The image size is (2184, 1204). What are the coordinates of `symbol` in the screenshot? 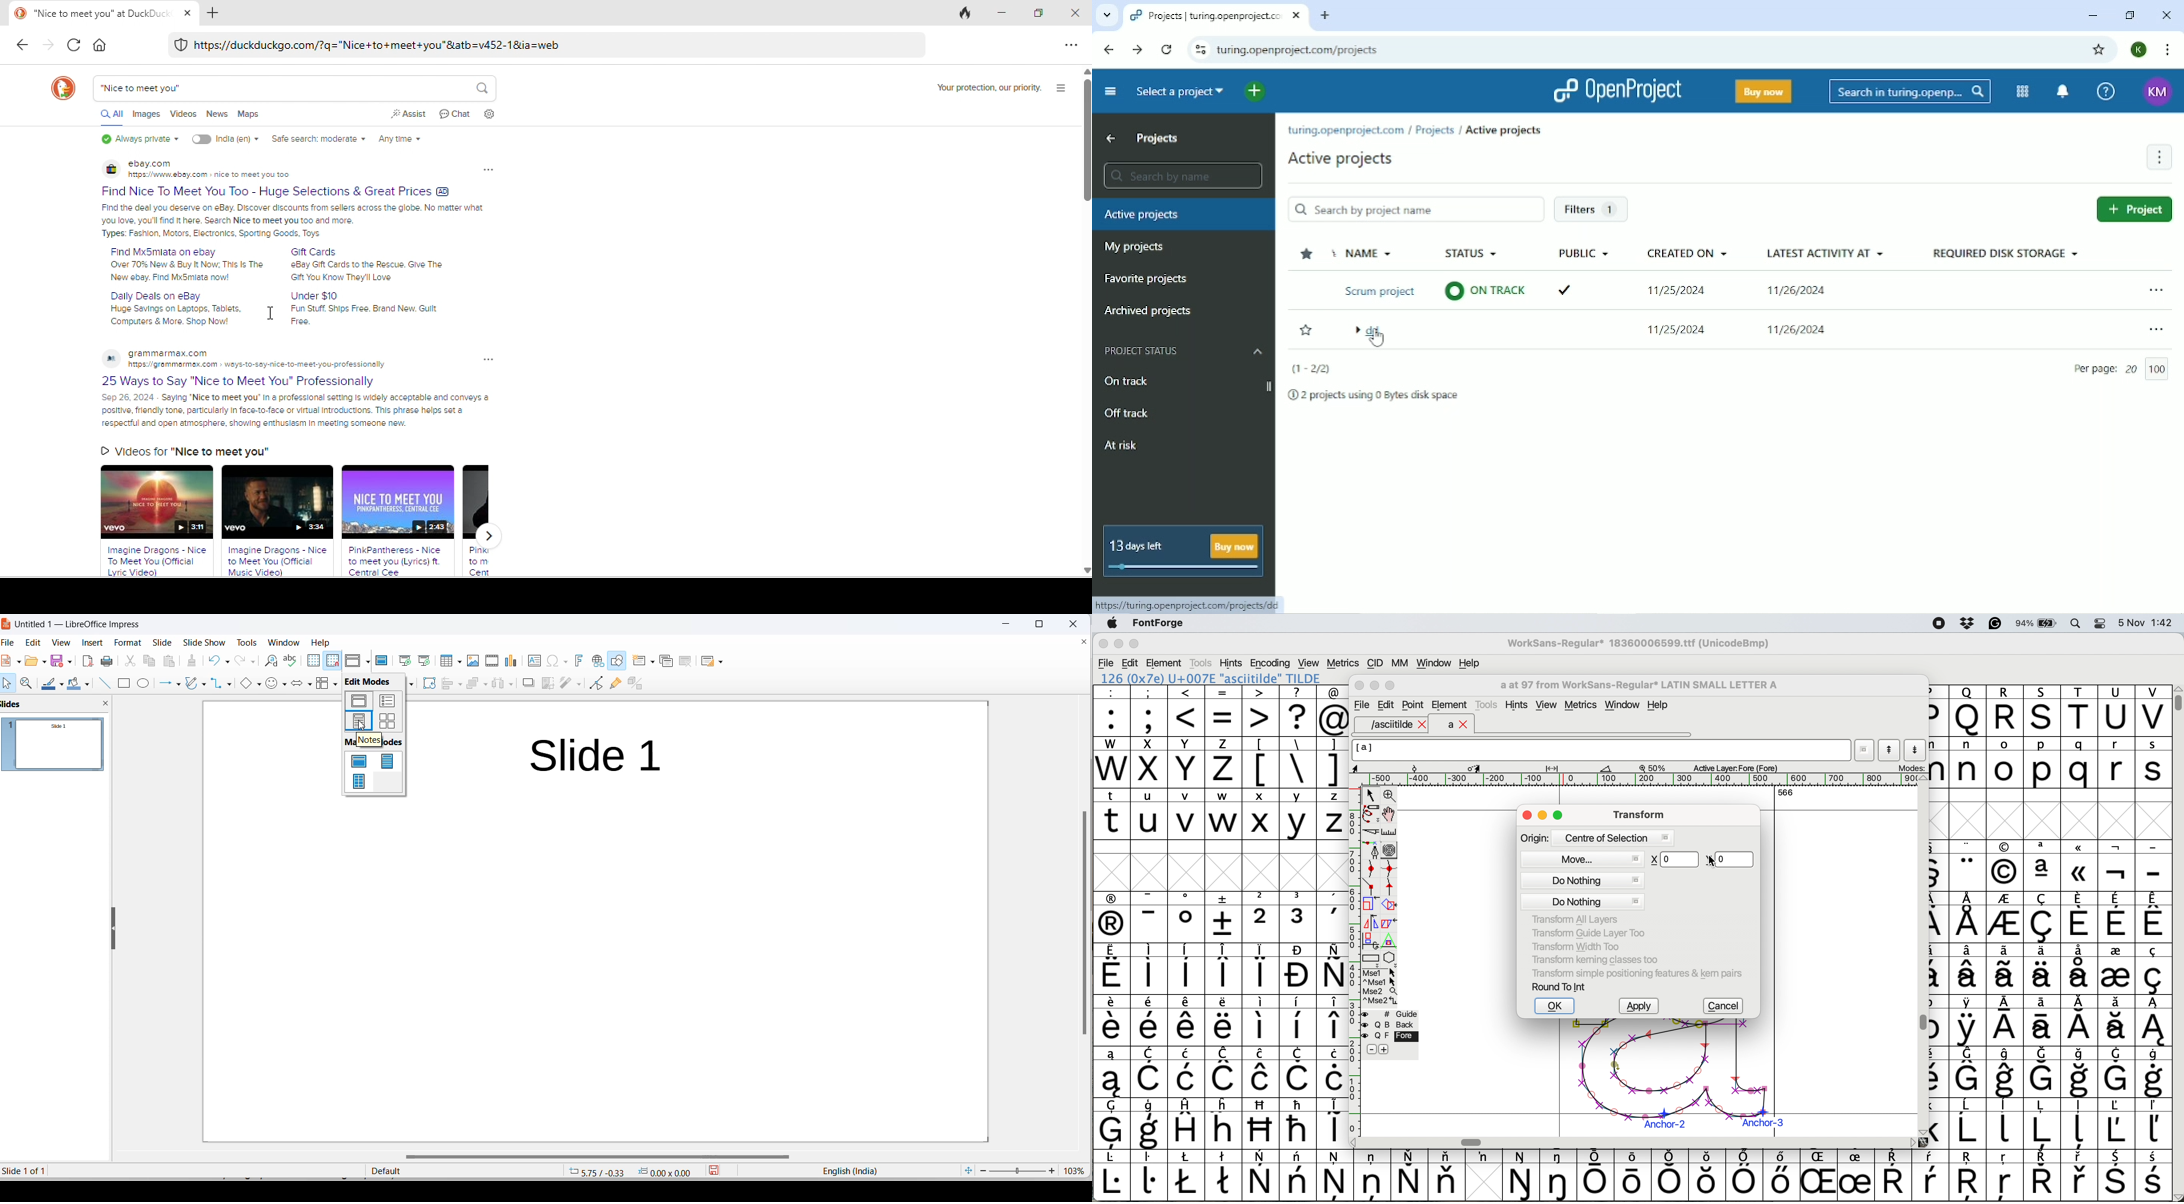 It's located at (1930, 1176).